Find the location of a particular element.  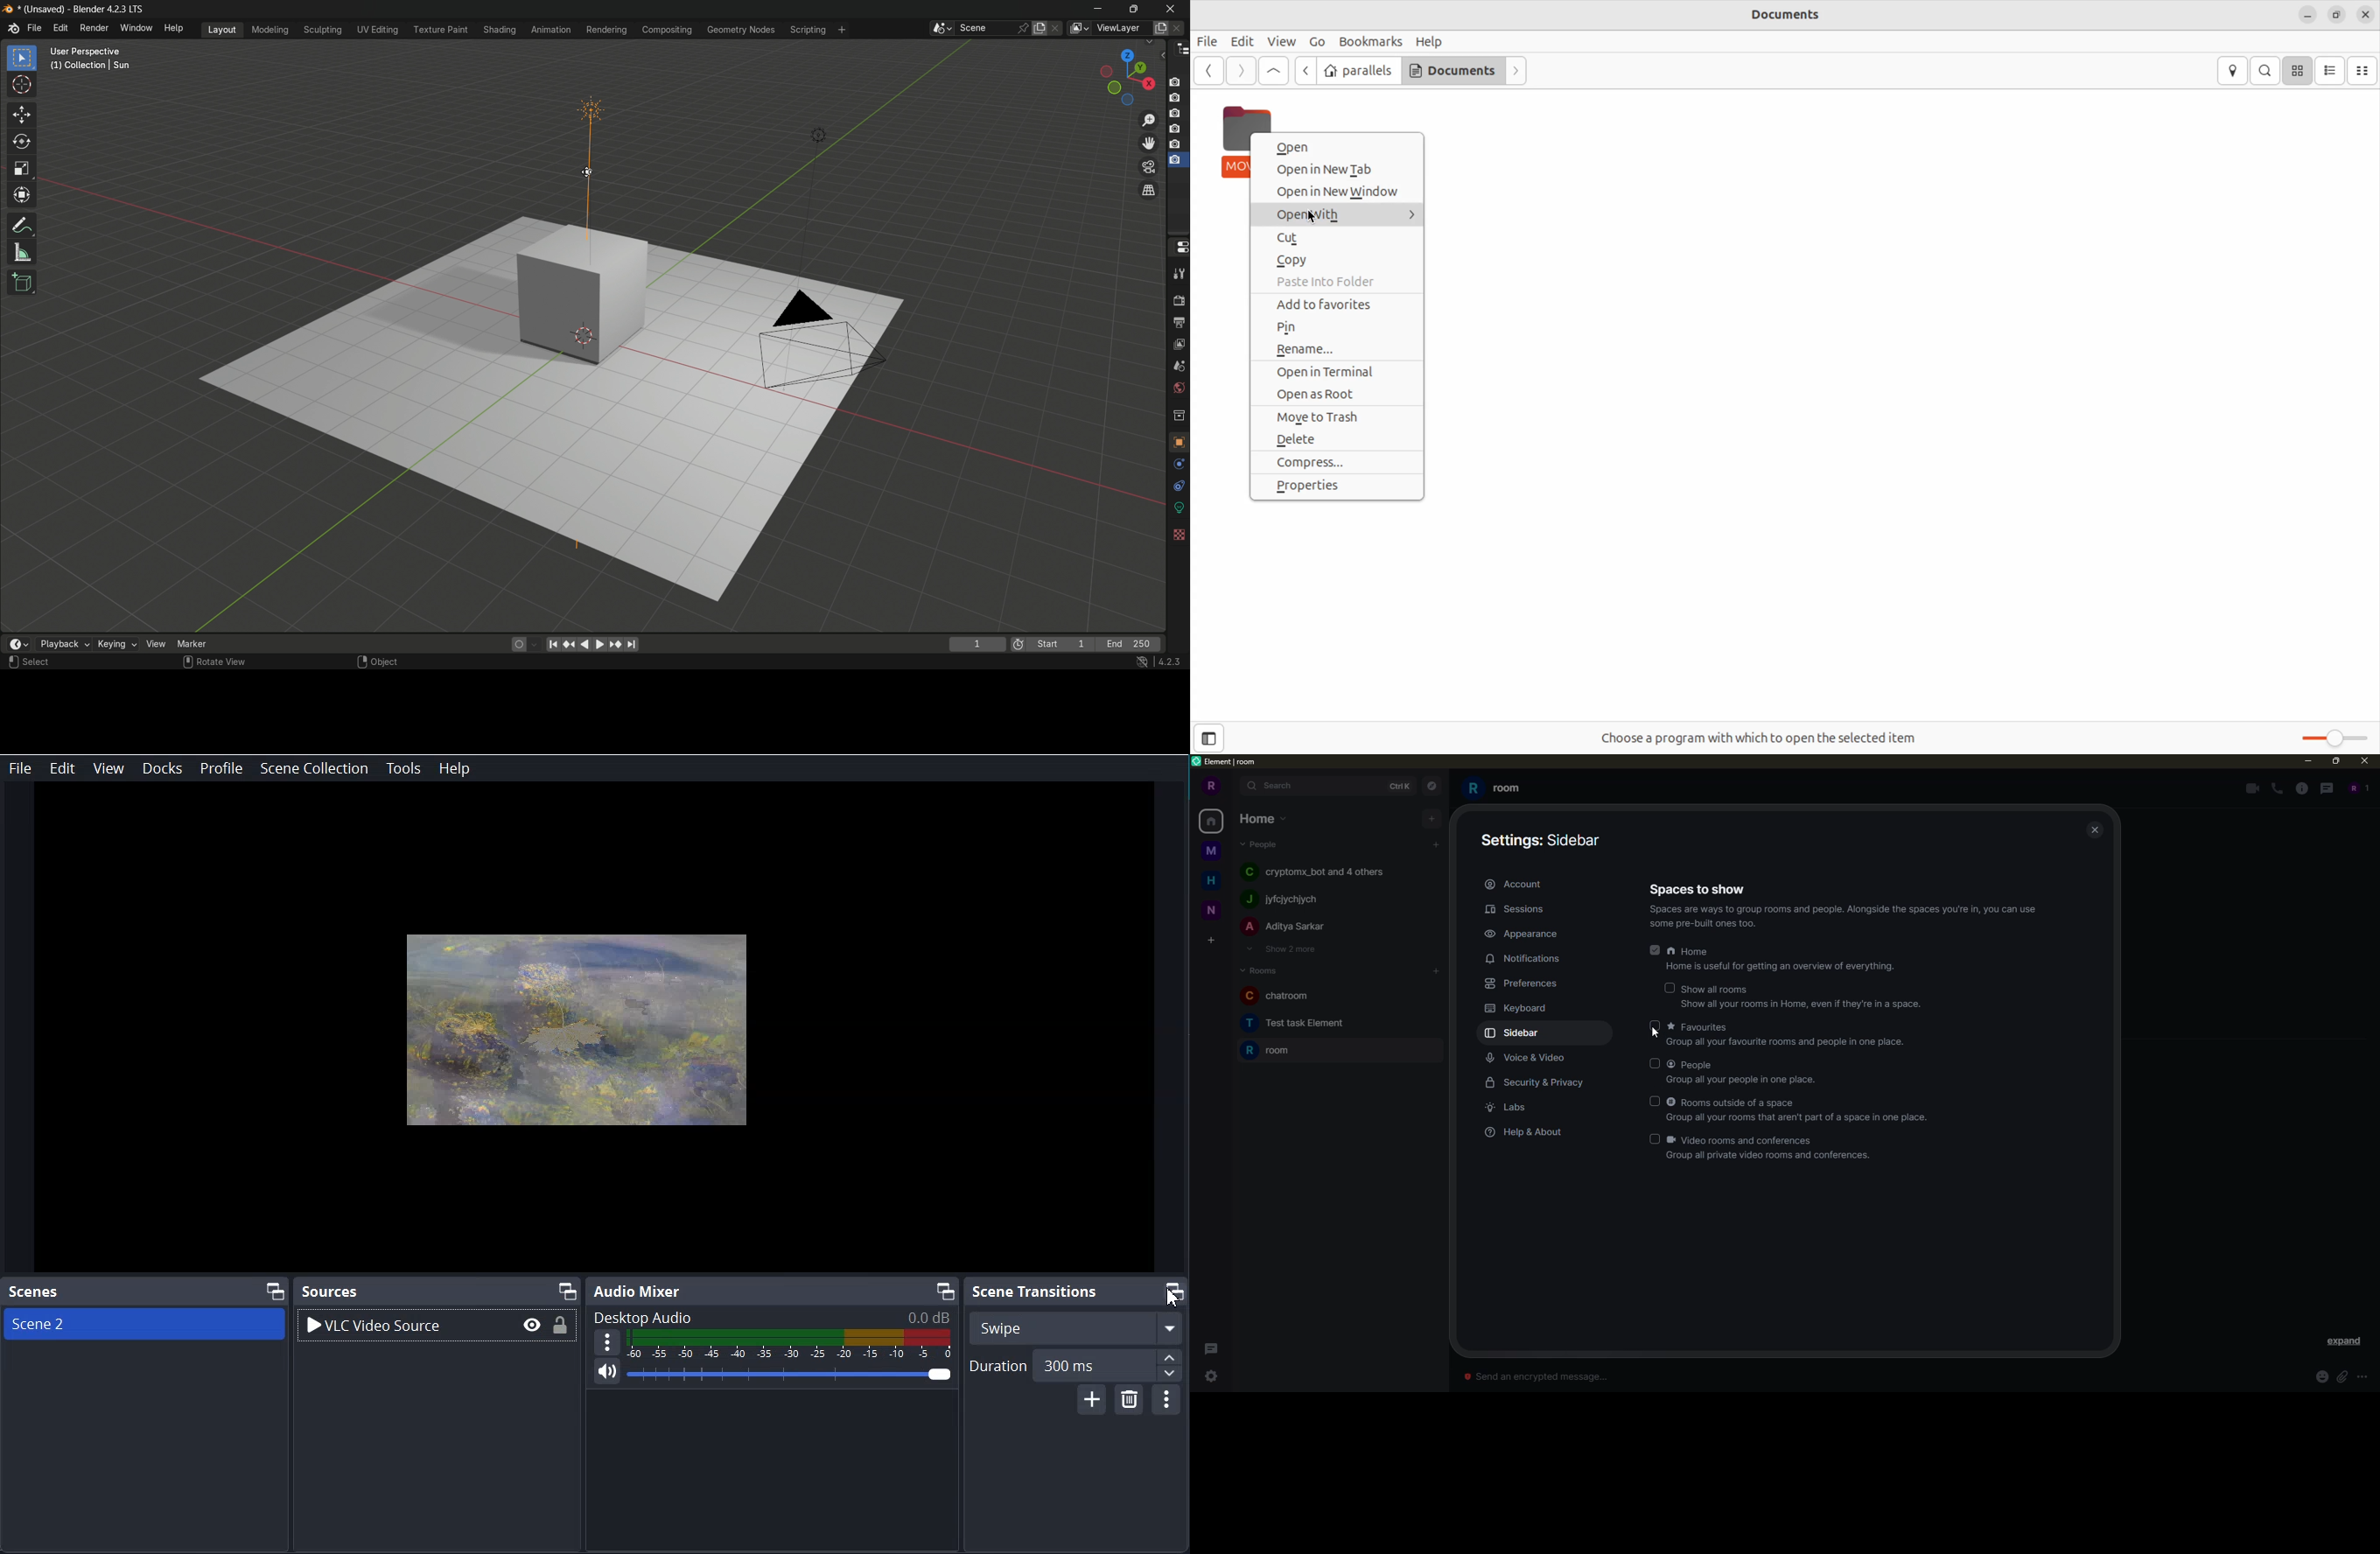

edit menu is located at coordinates (60, 27).